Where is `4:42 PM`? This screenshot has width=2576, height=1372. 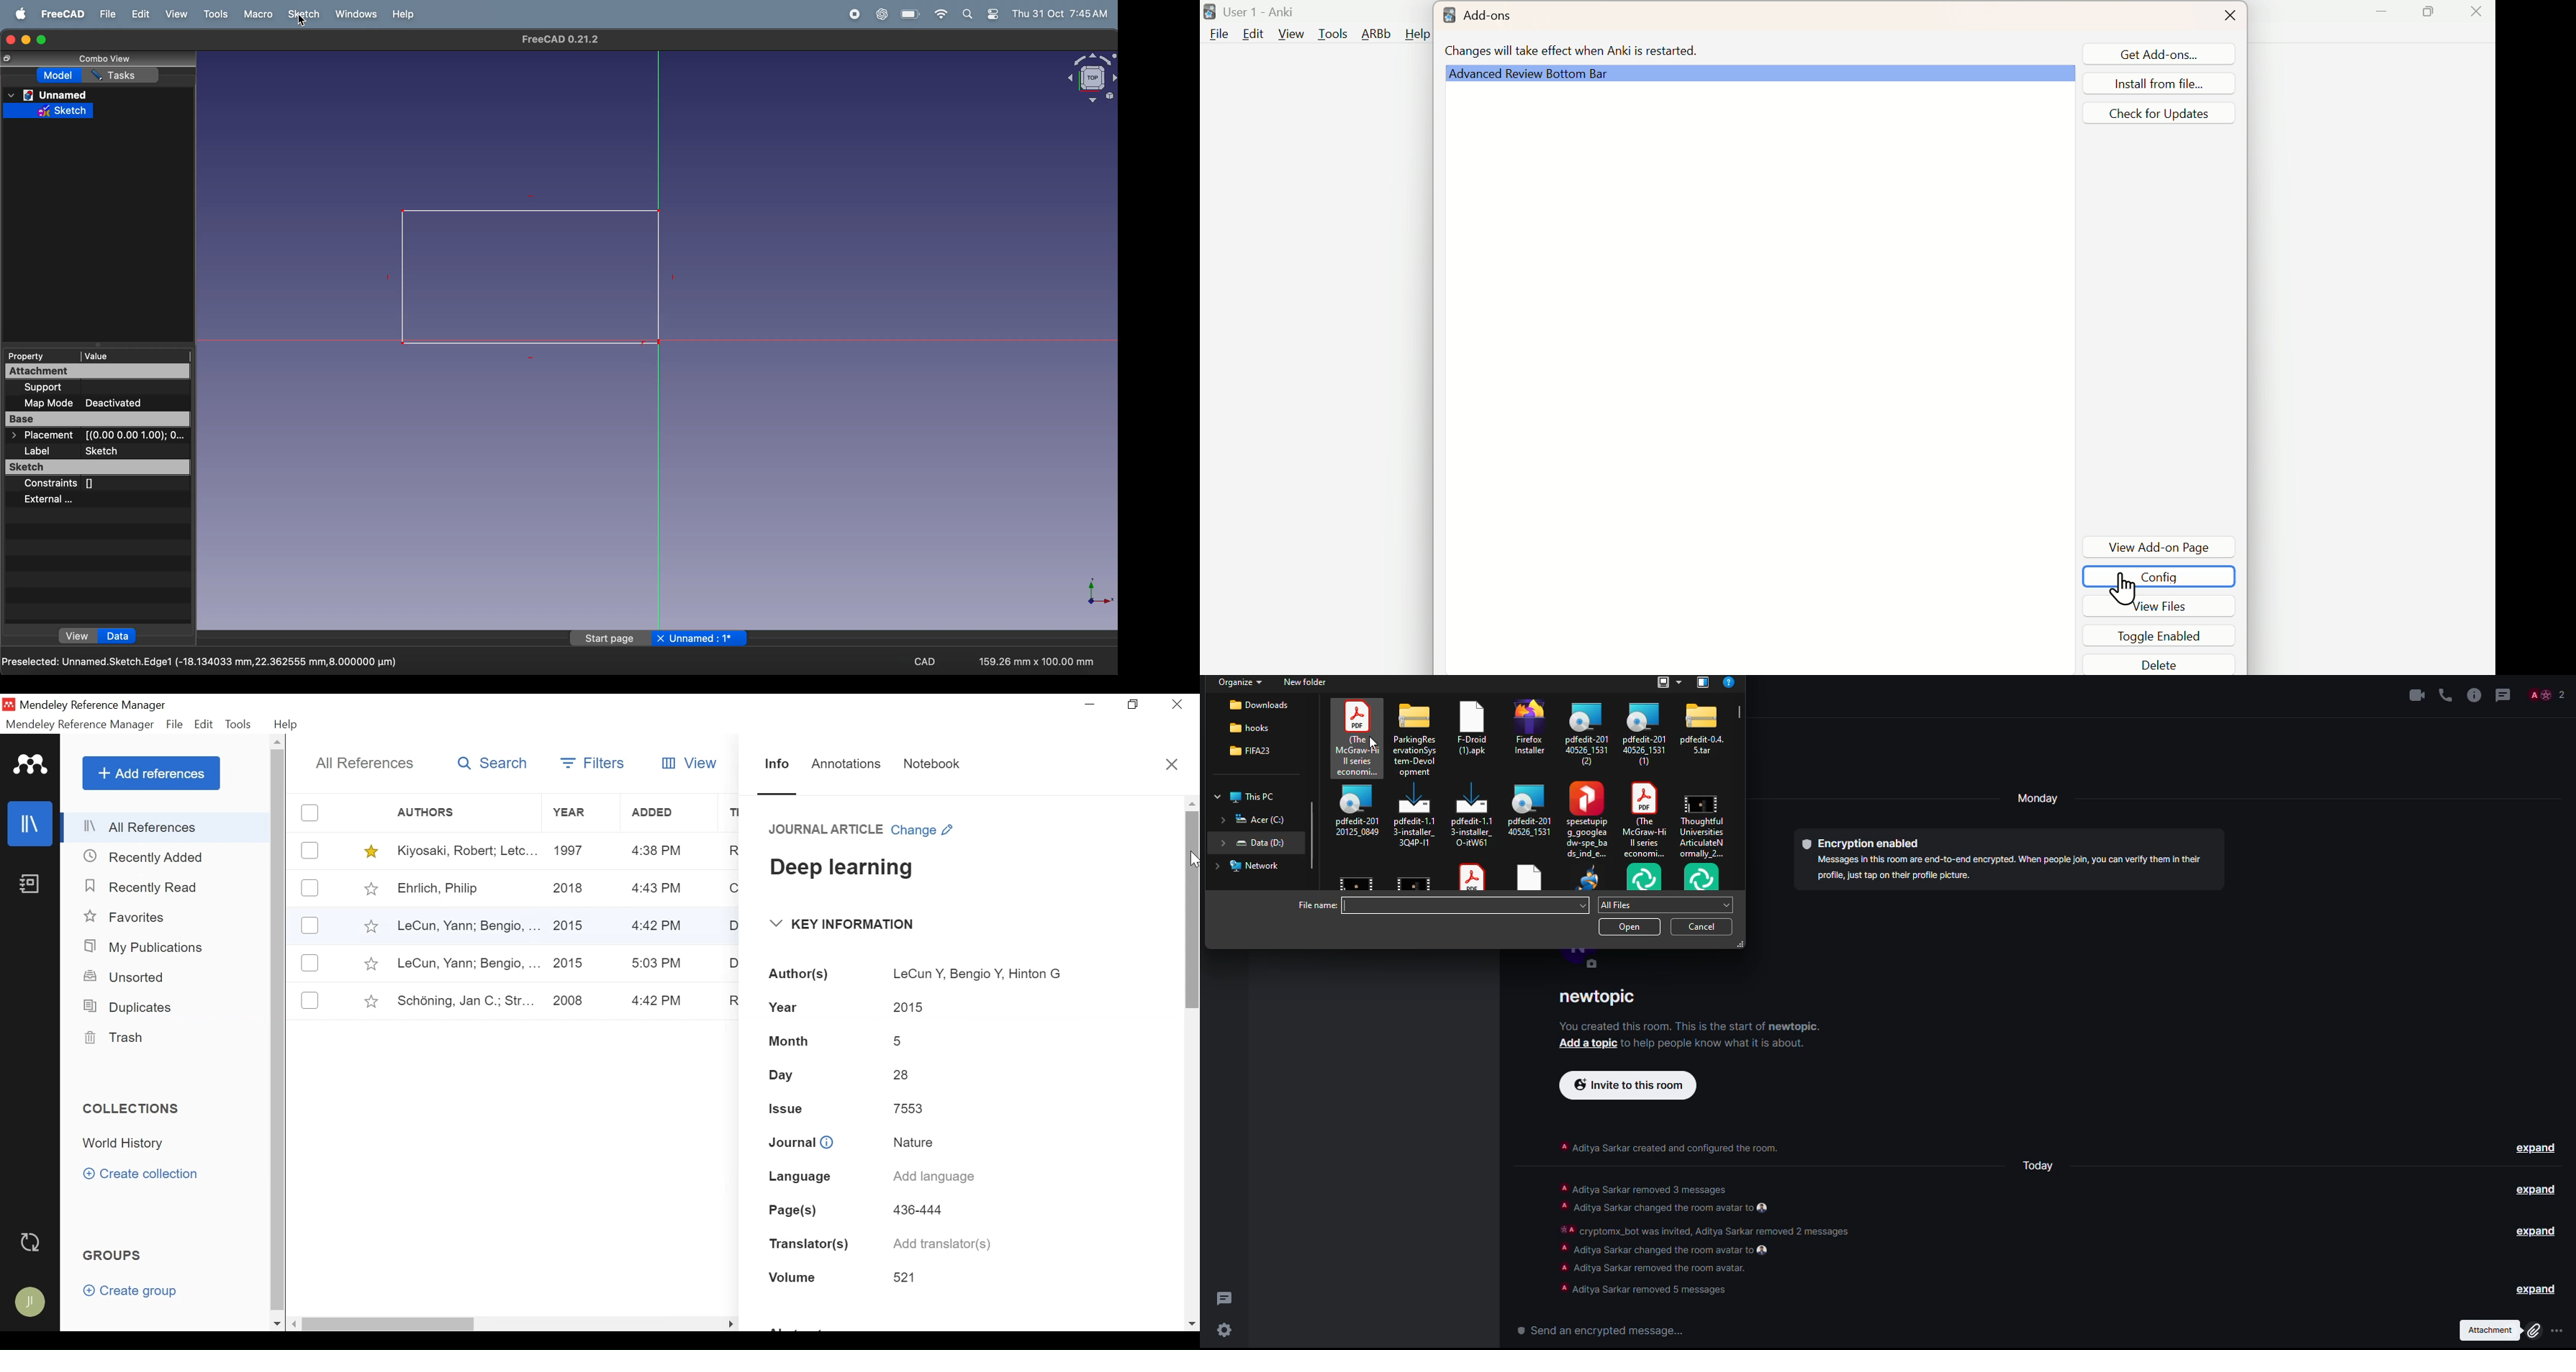 4:42 PM is located at coordinates (658, 927).